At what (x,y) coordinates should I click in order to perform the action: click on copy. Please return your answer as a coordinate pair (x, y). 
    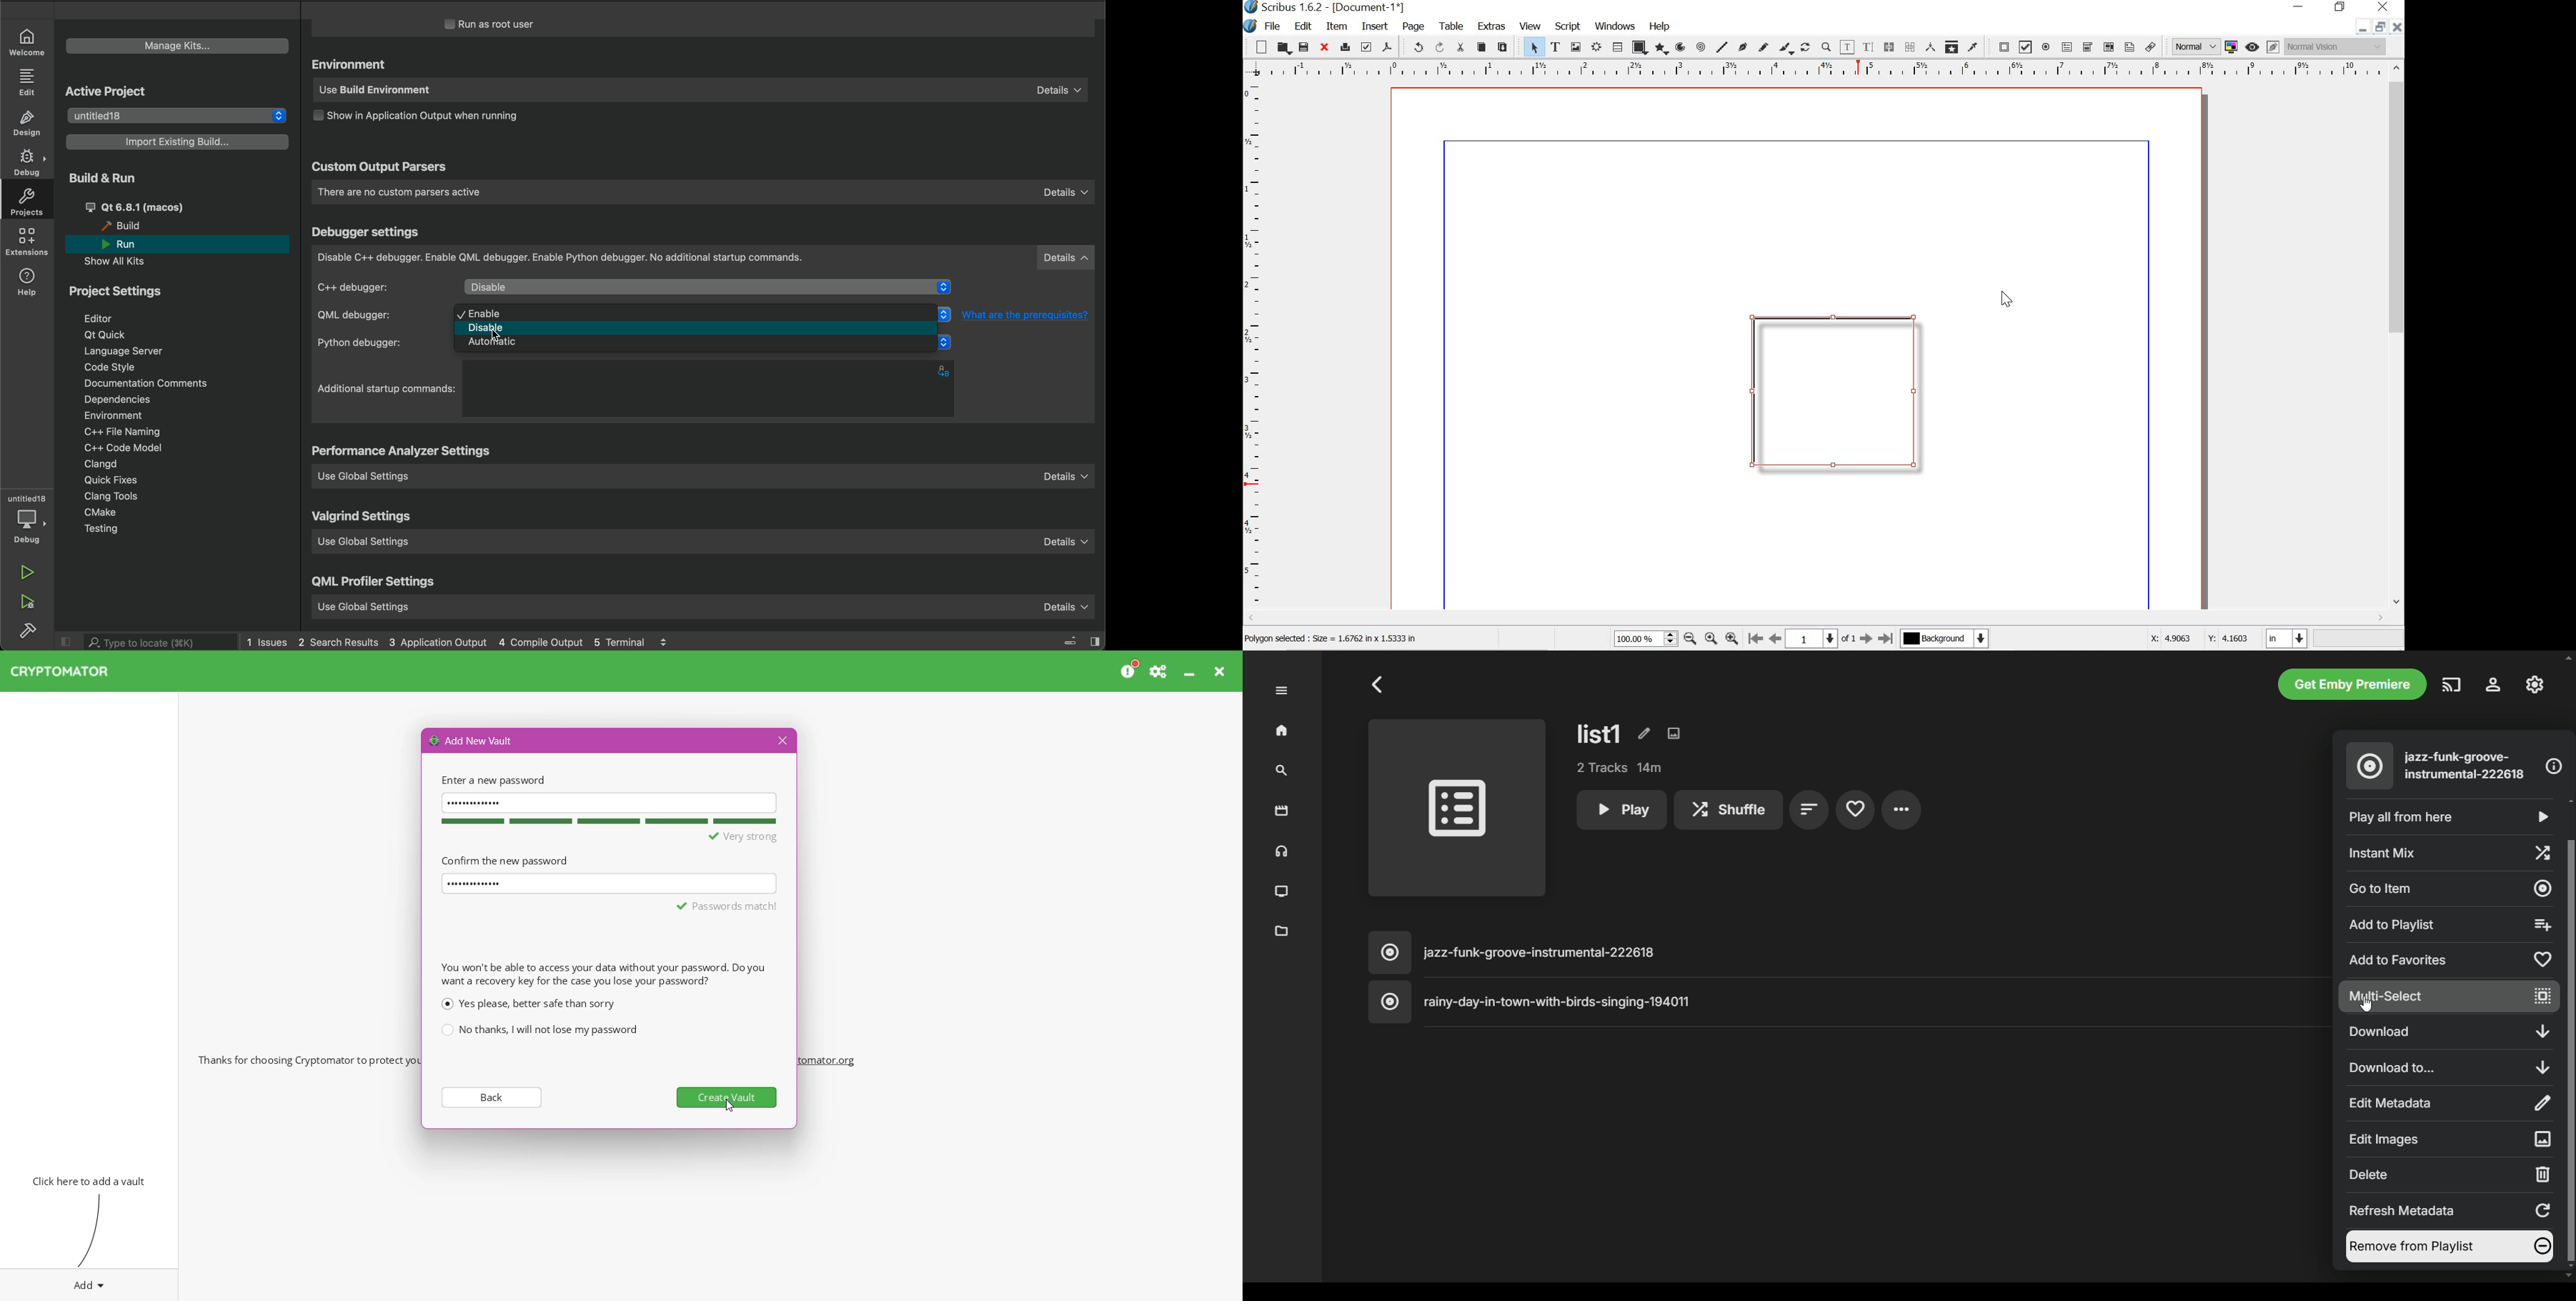
    Looking at the image, I should click on (1482, 47).